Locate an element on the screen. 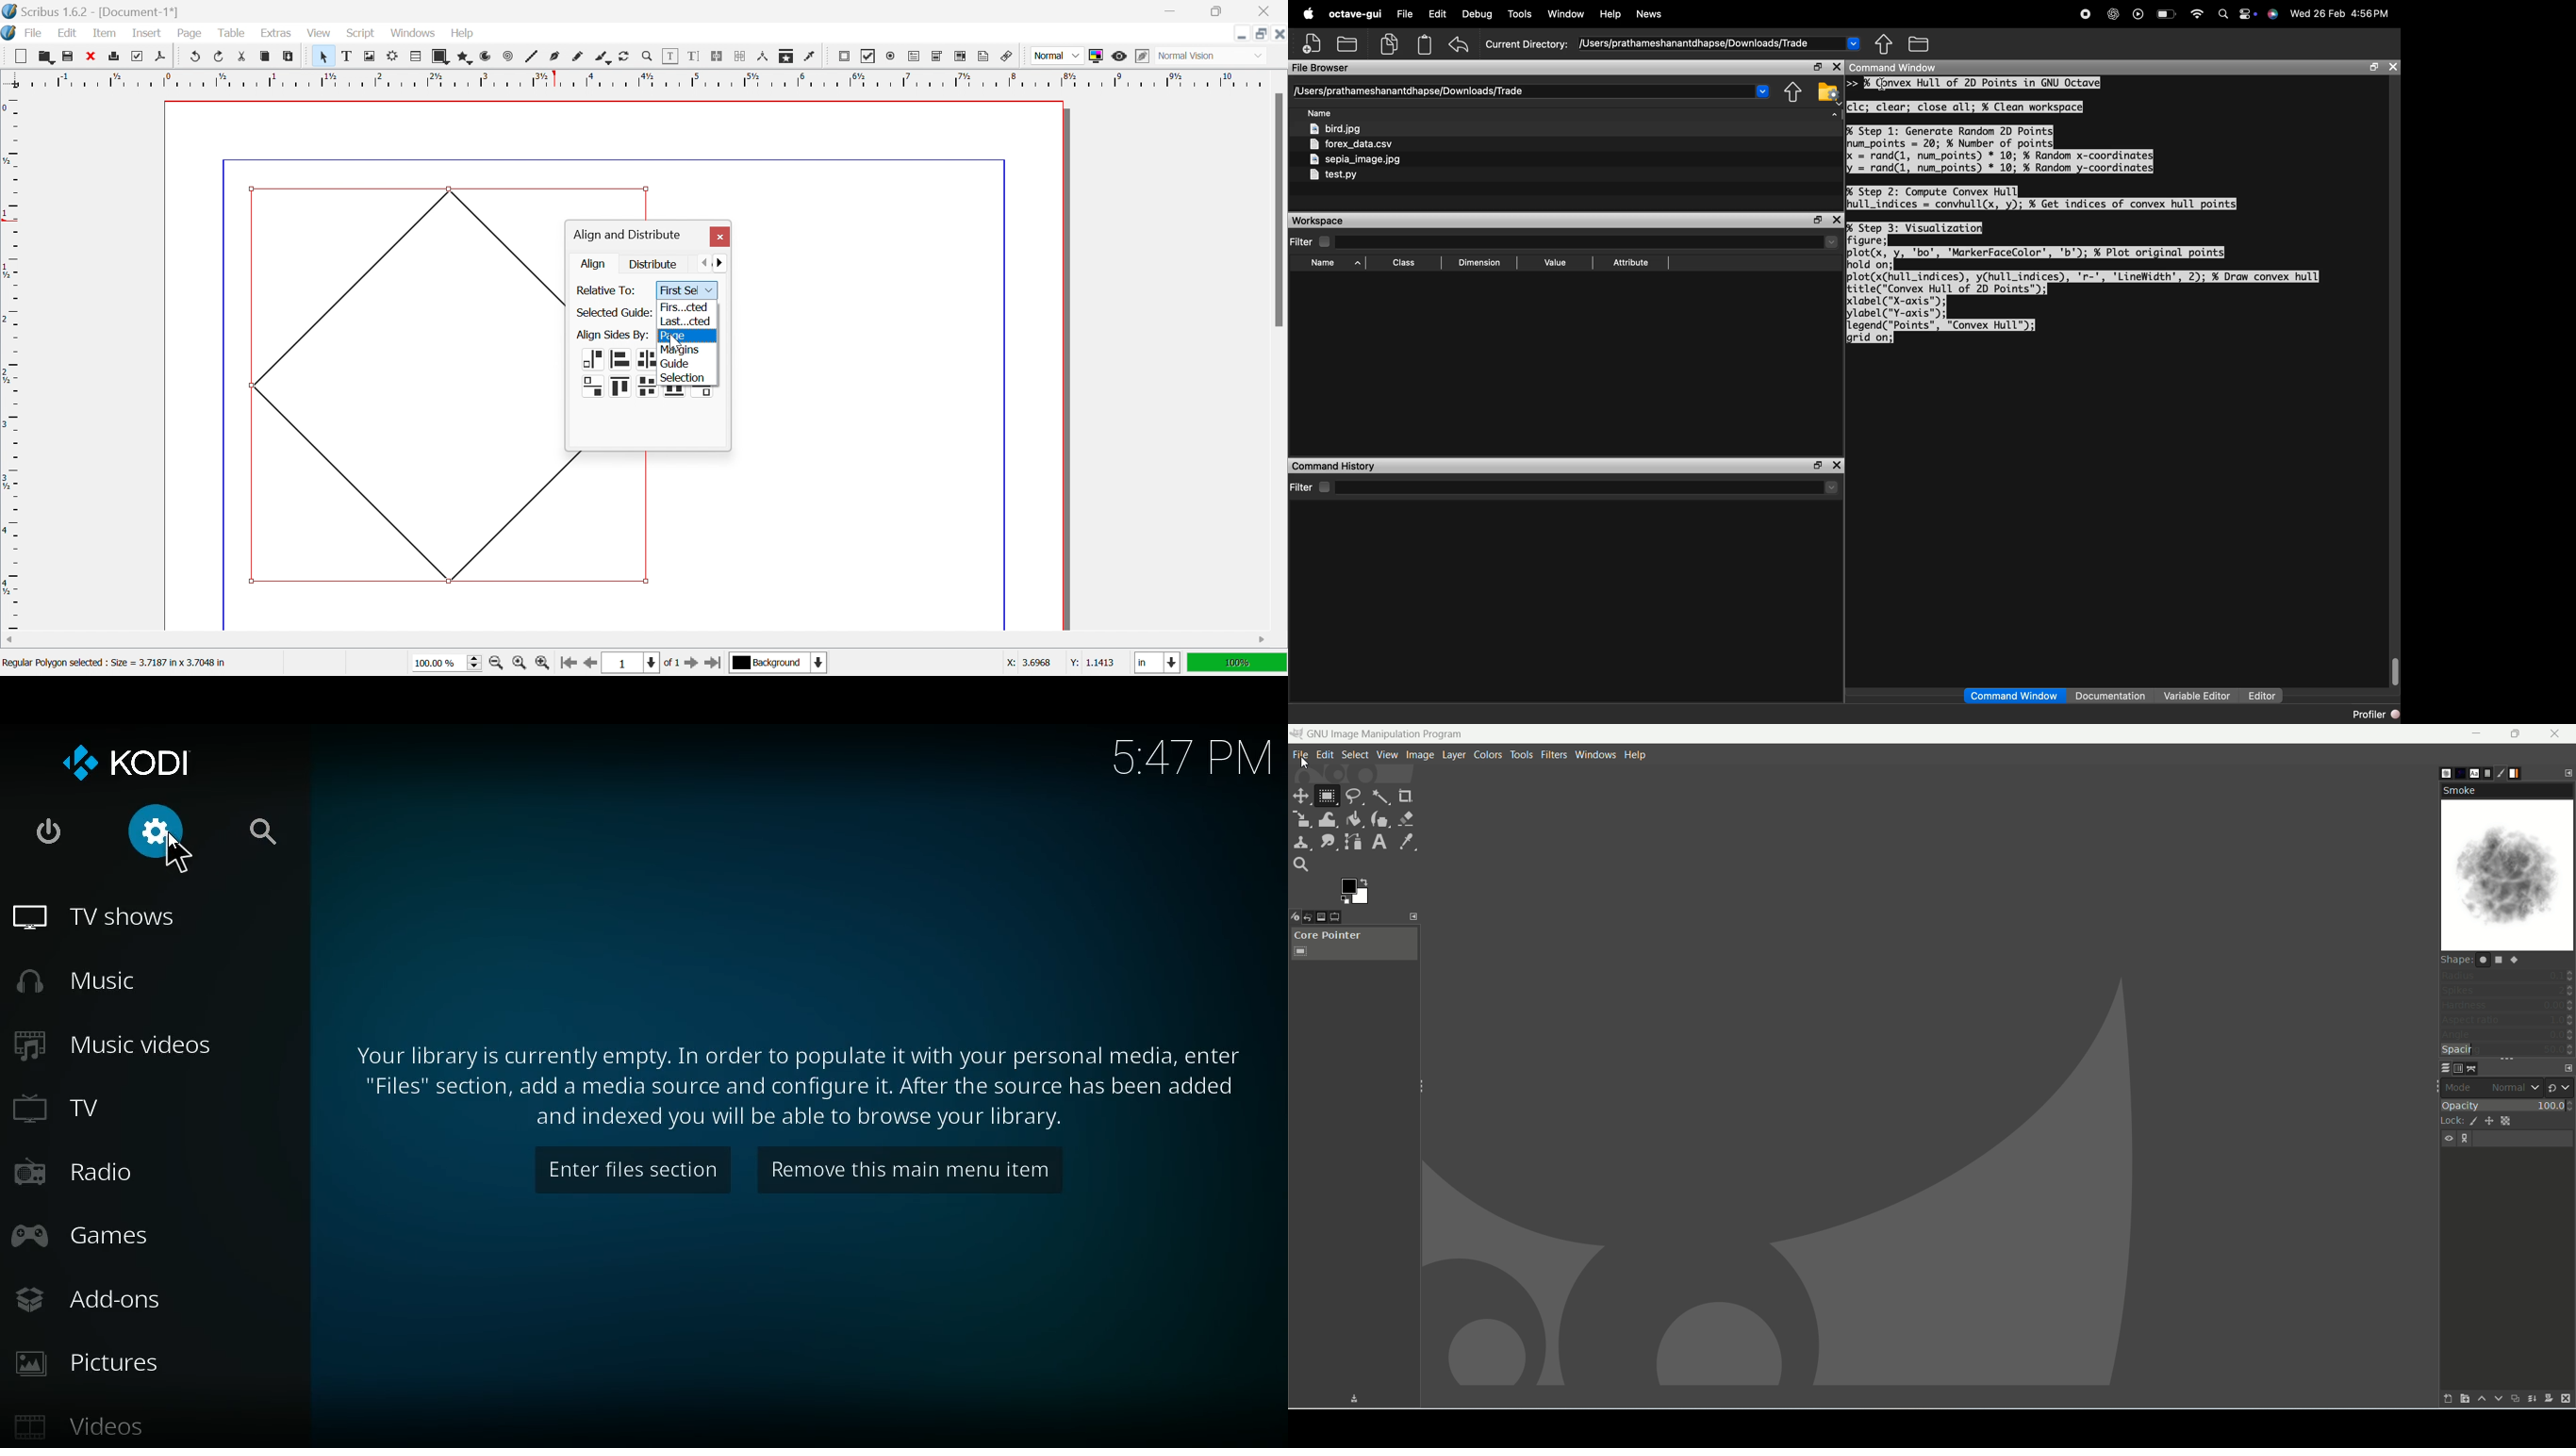 This screenshot has width=2576, height=1456. Close is located at coordinates (1279, 34).